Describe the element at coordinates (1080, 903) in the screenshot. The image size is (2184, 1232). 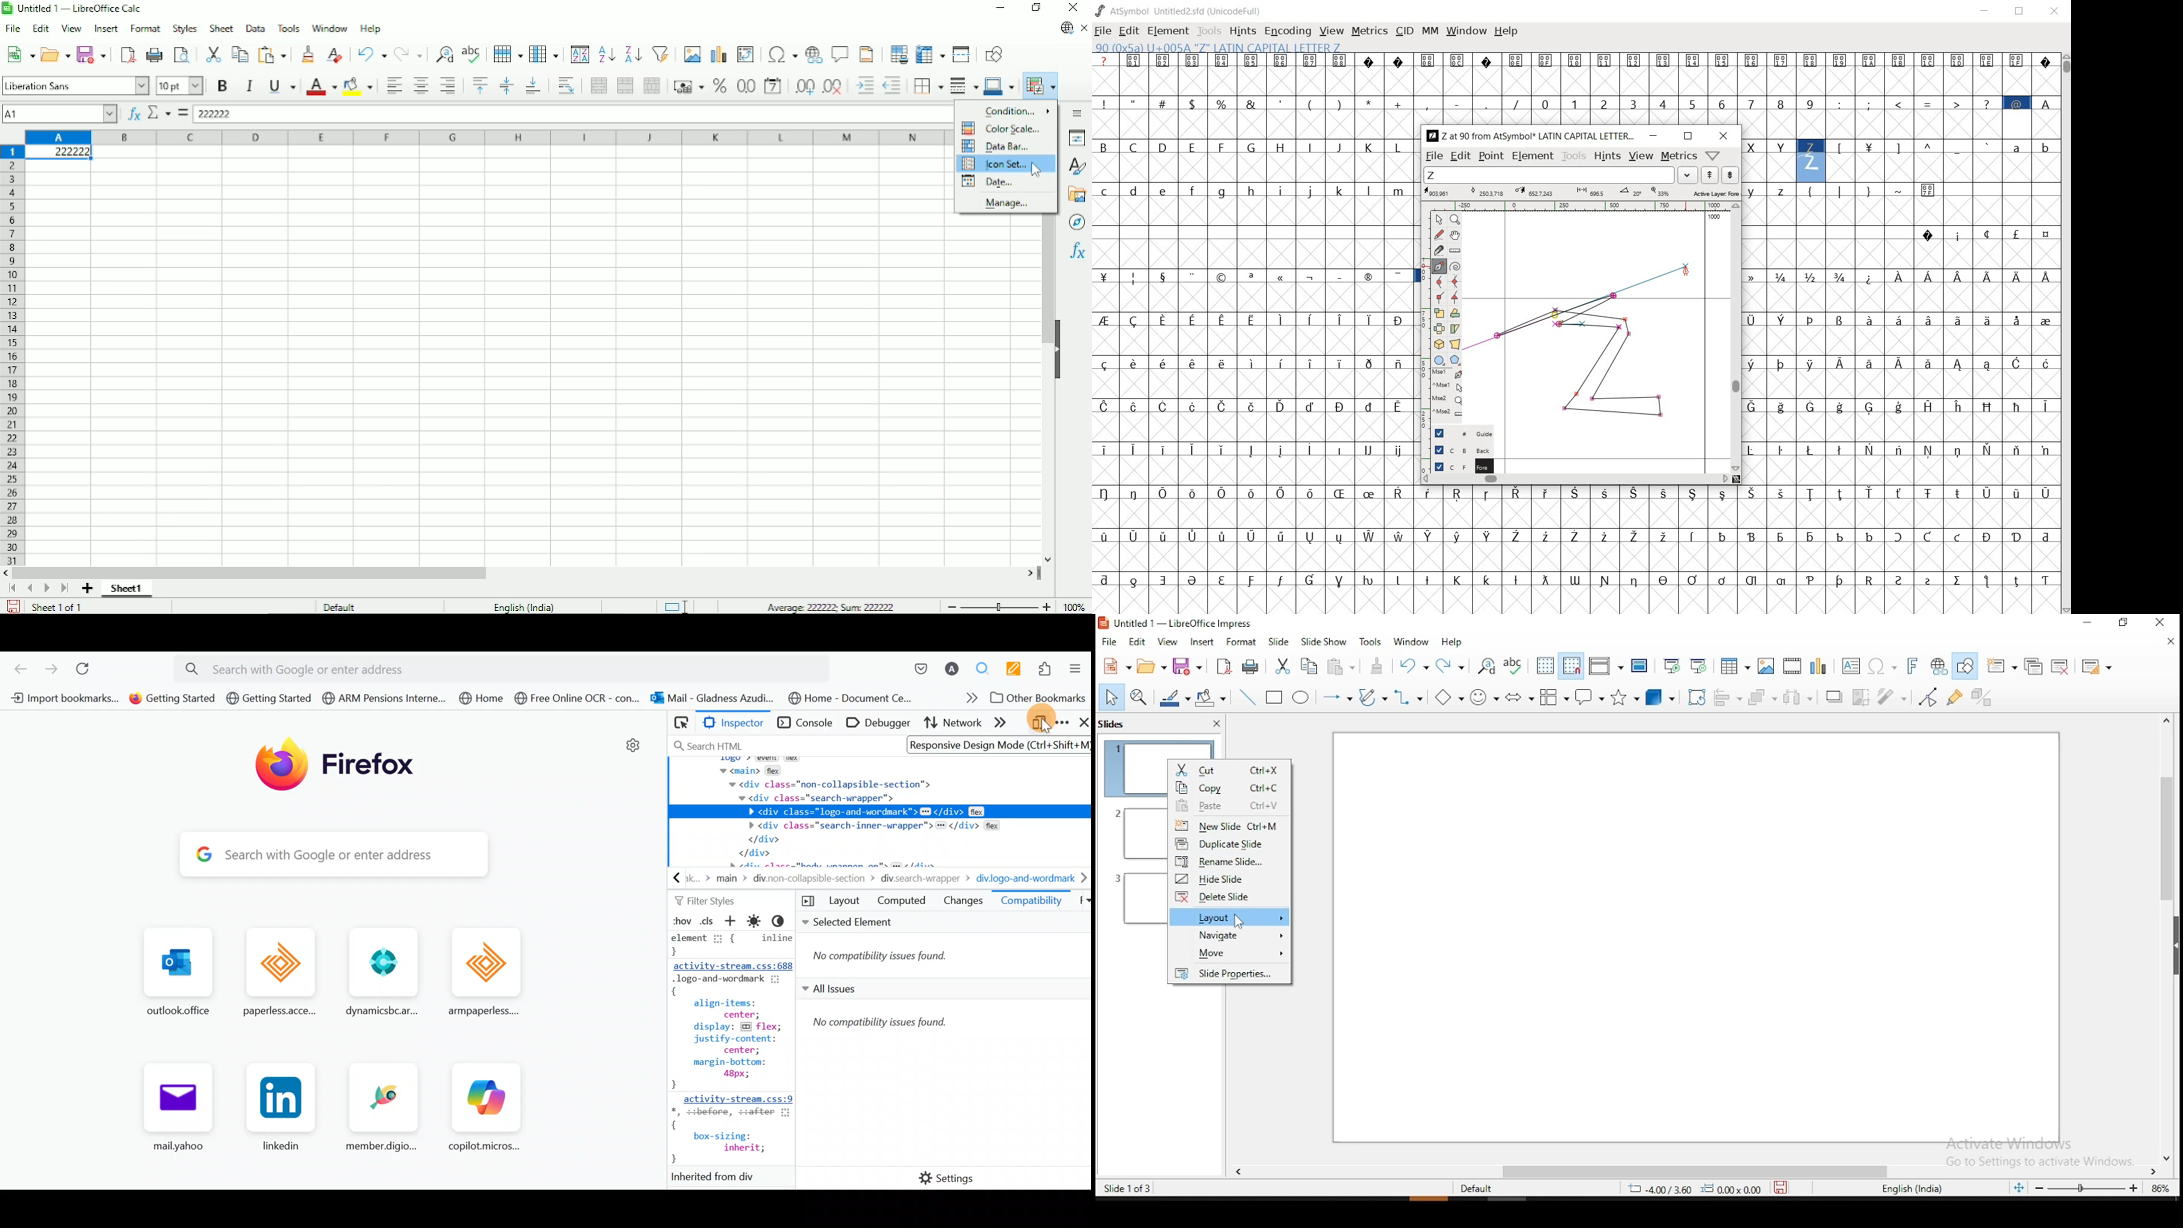
I see `Show all tabs` at that location.